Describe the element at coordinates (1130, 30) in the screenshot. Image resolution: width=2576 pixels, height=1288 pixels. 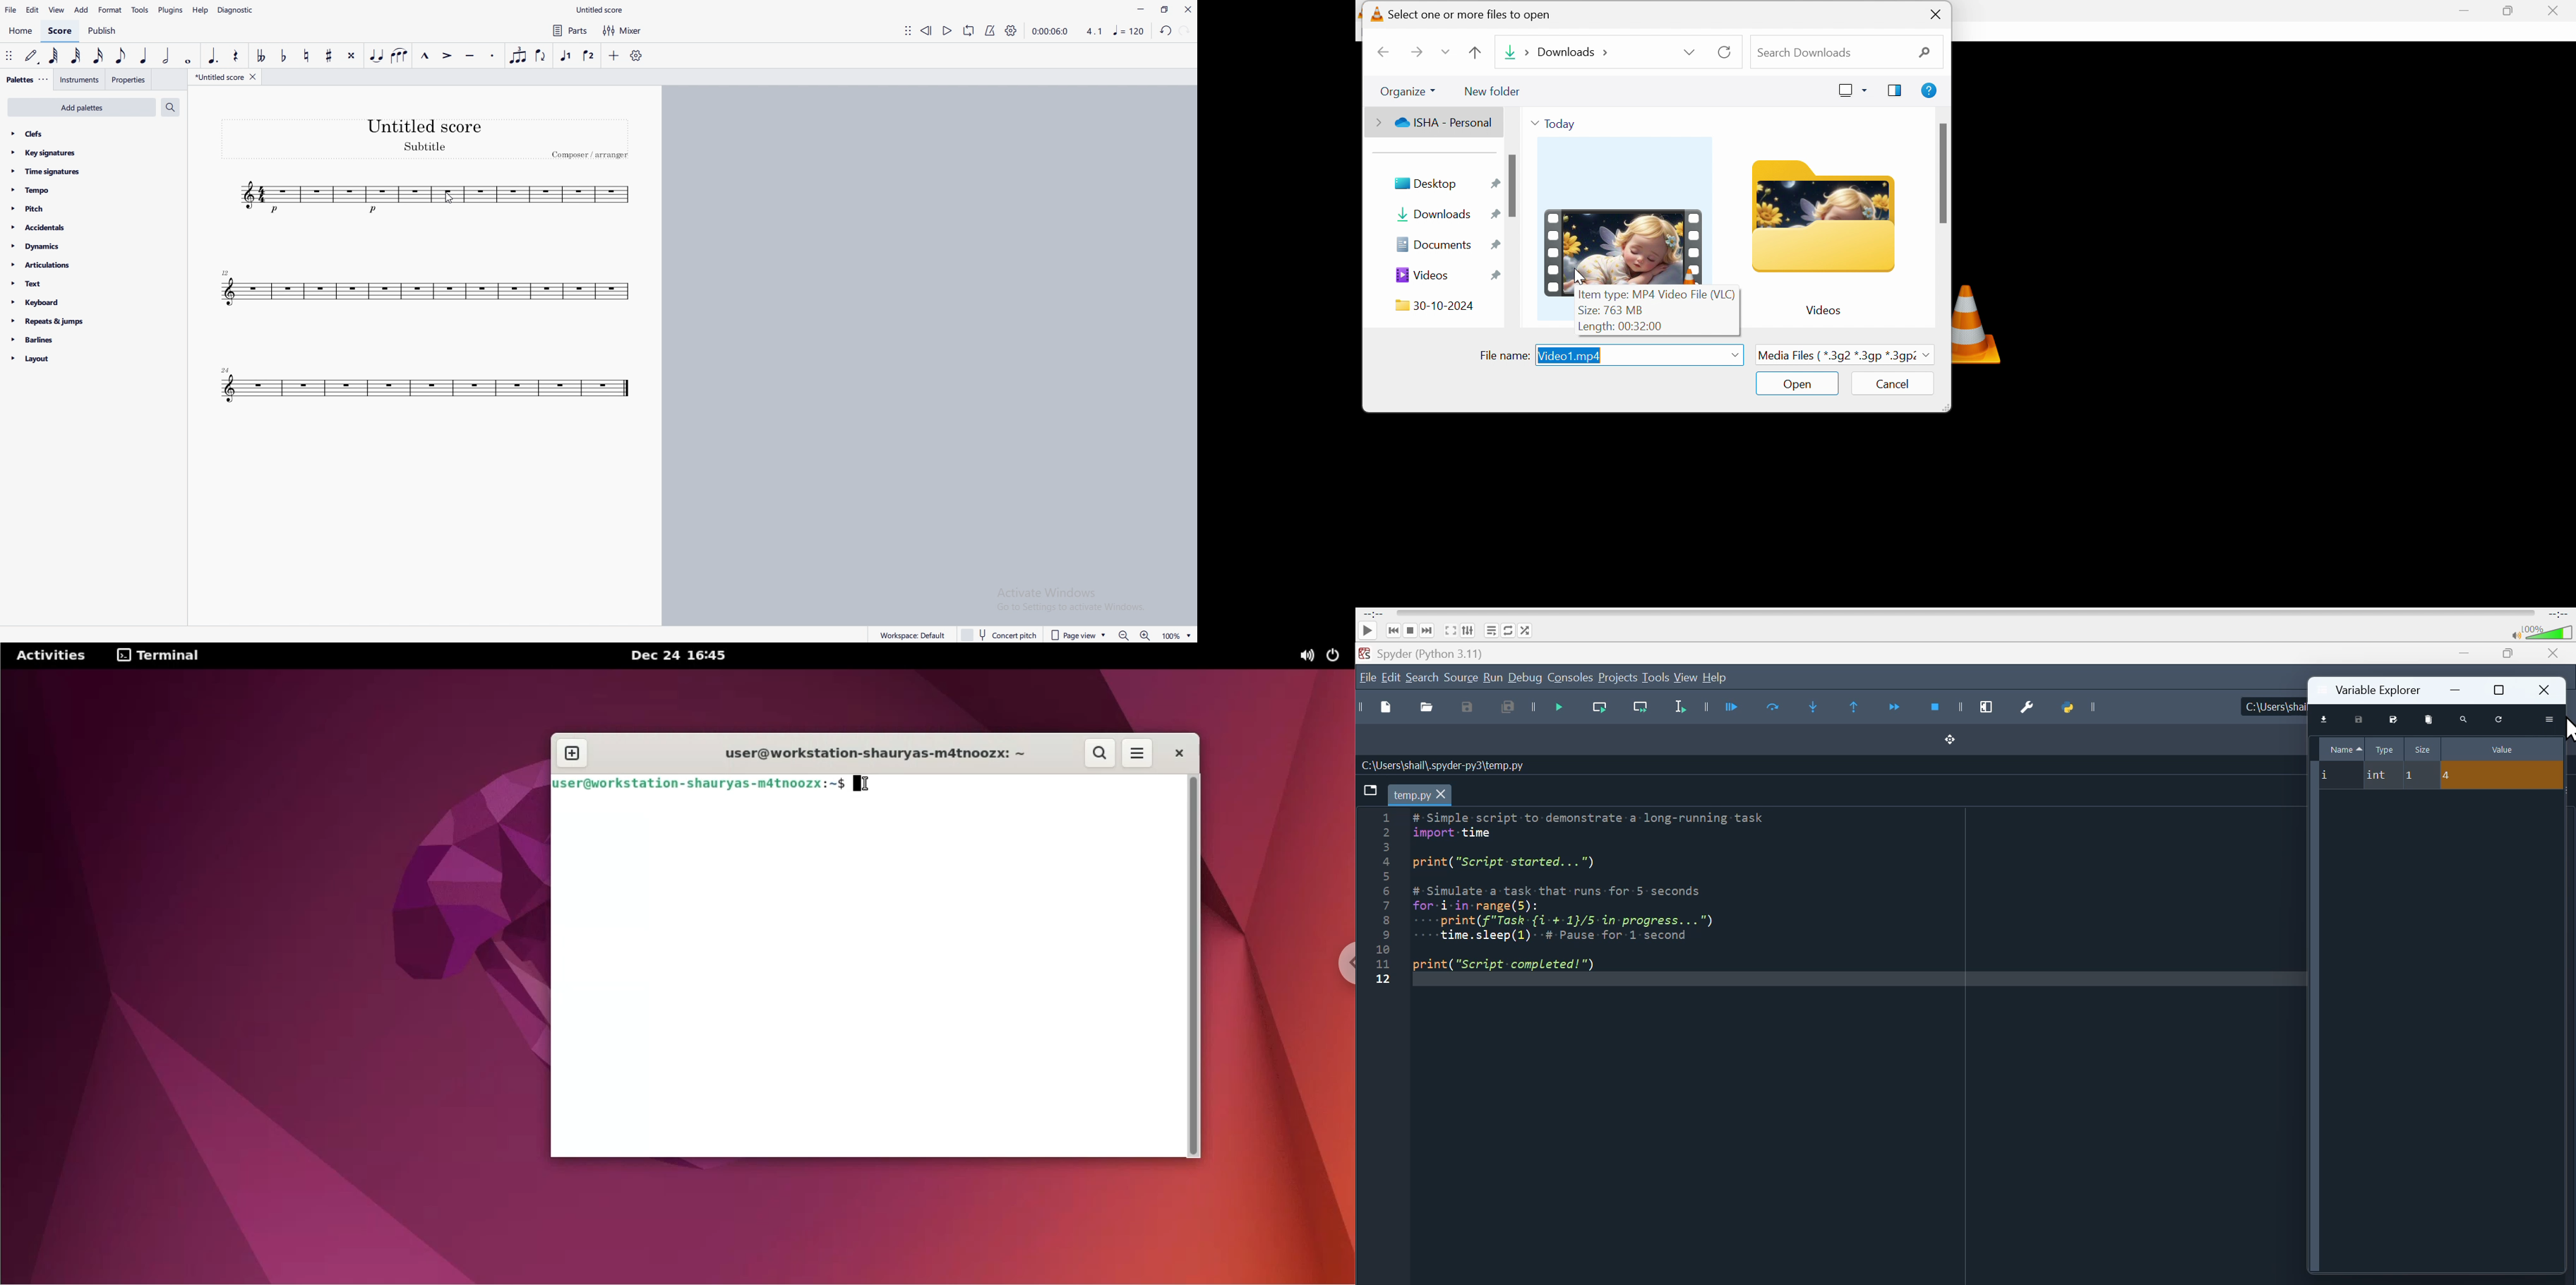
I see `music` at that location.